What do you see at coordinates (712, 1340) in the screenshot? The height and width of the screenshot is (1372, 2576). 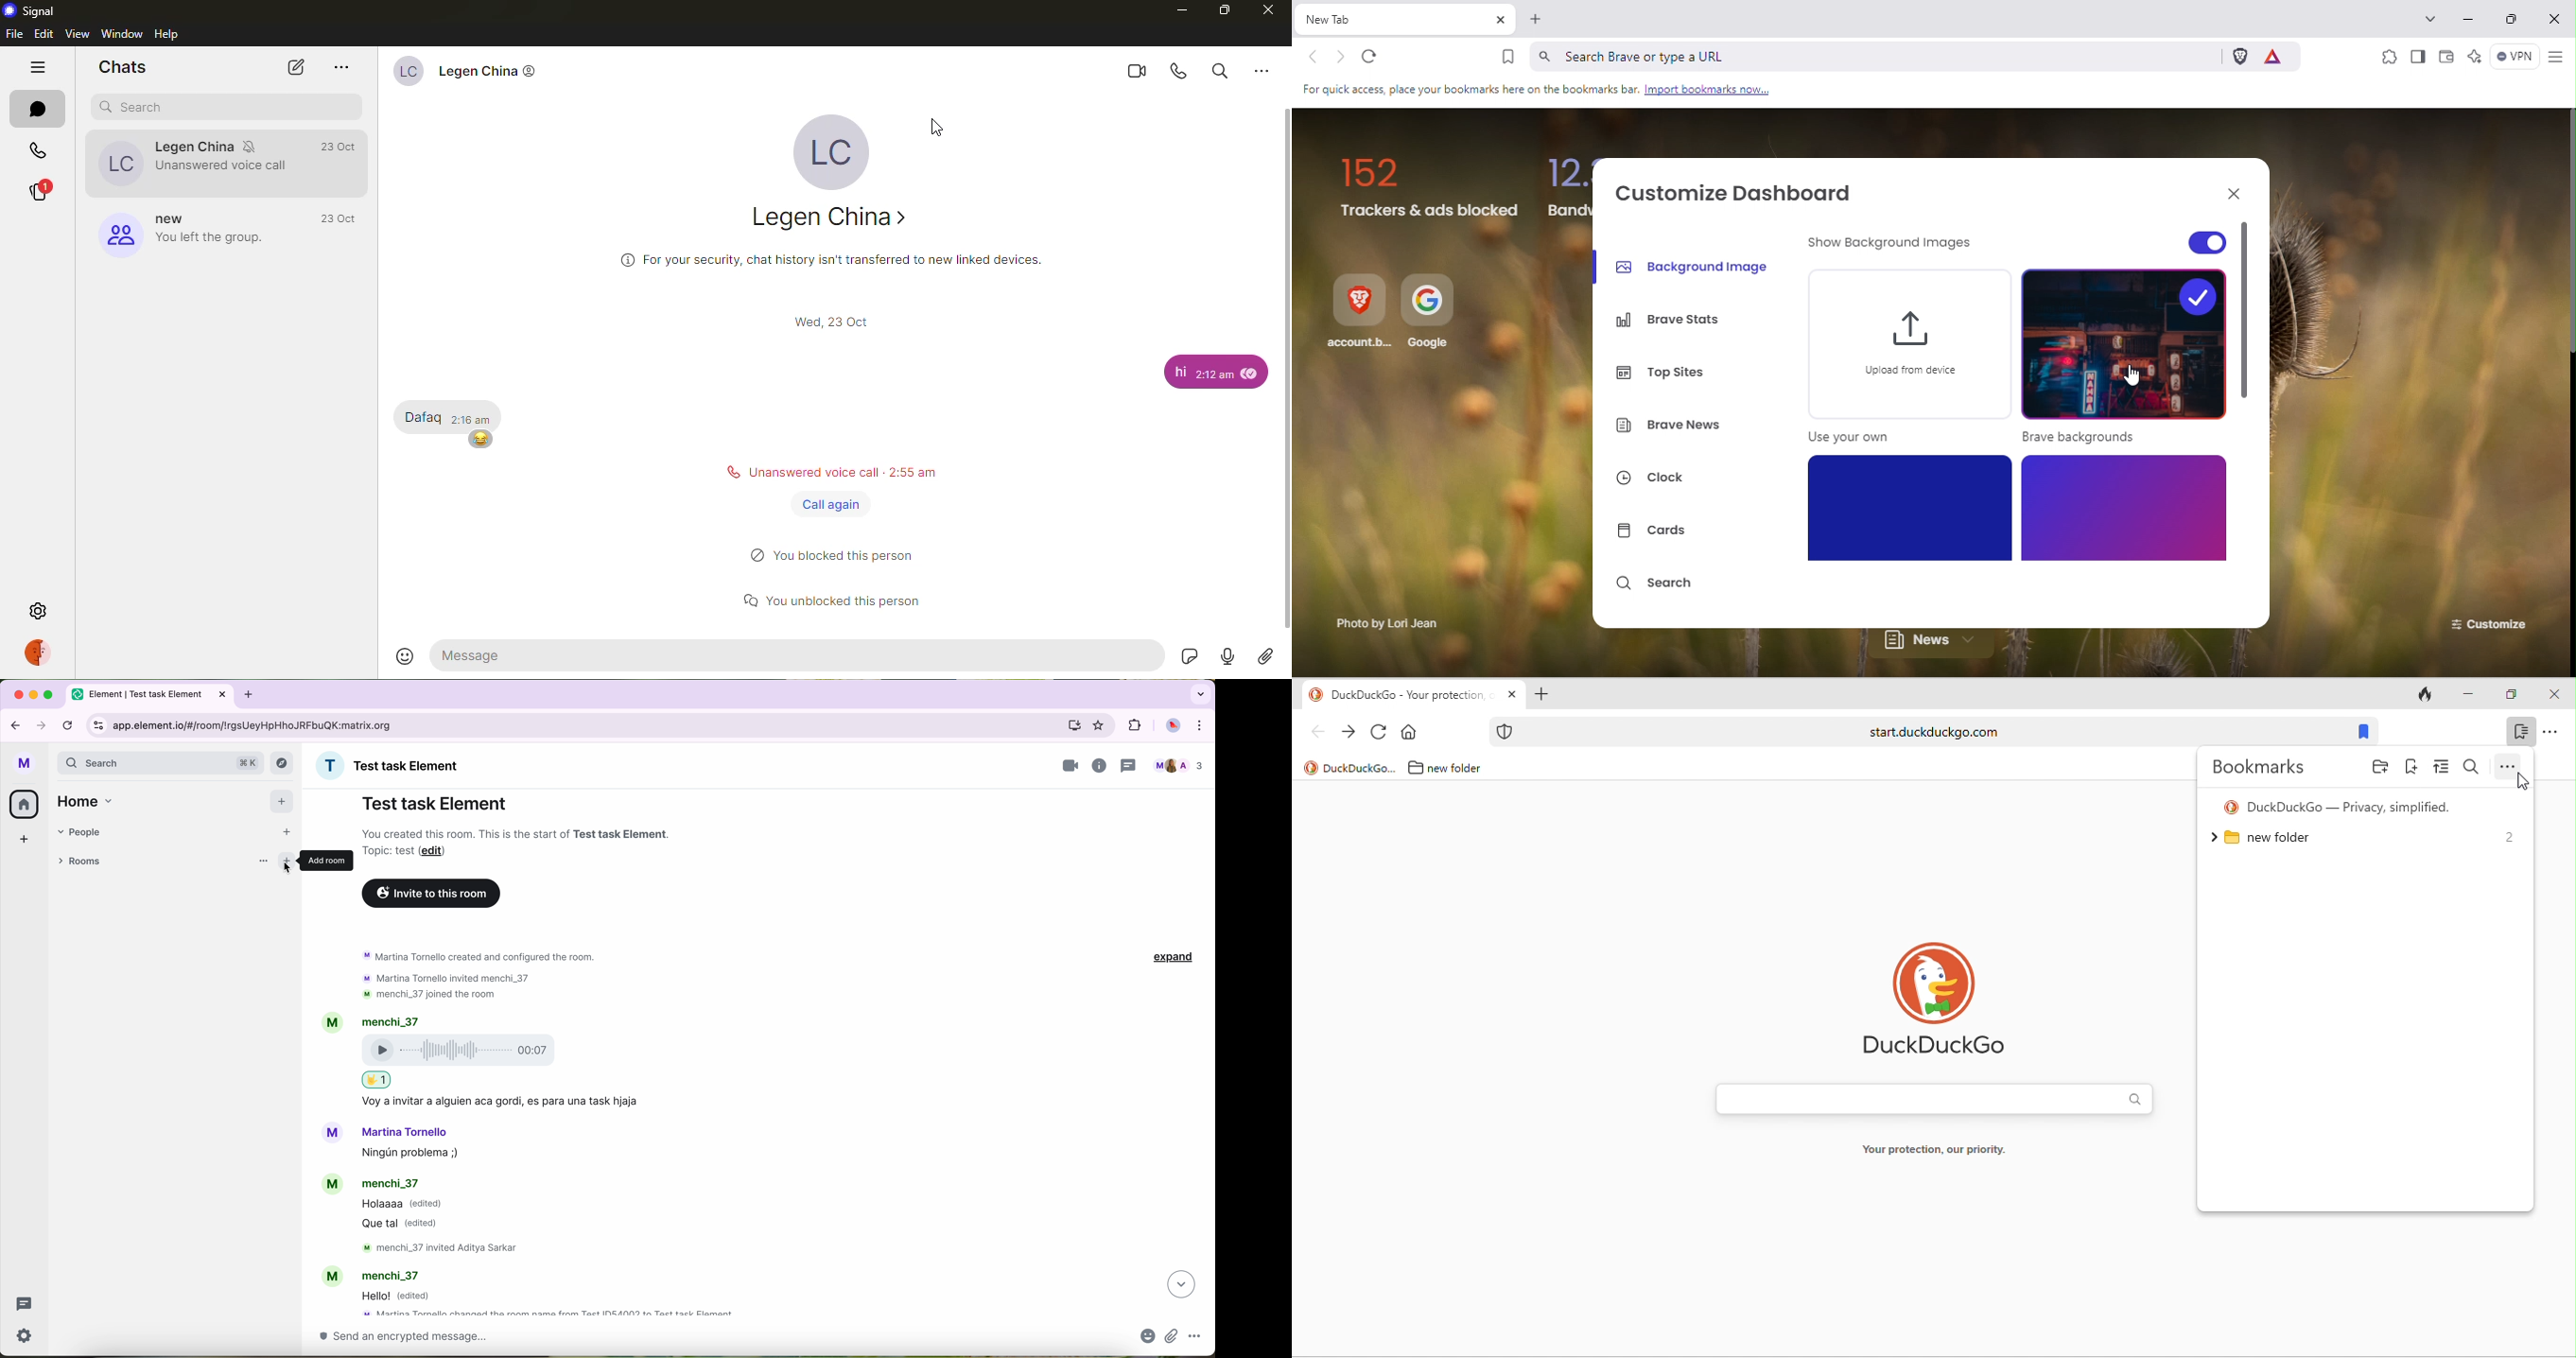 I see `send a message` at bounding box center [712, 1340].